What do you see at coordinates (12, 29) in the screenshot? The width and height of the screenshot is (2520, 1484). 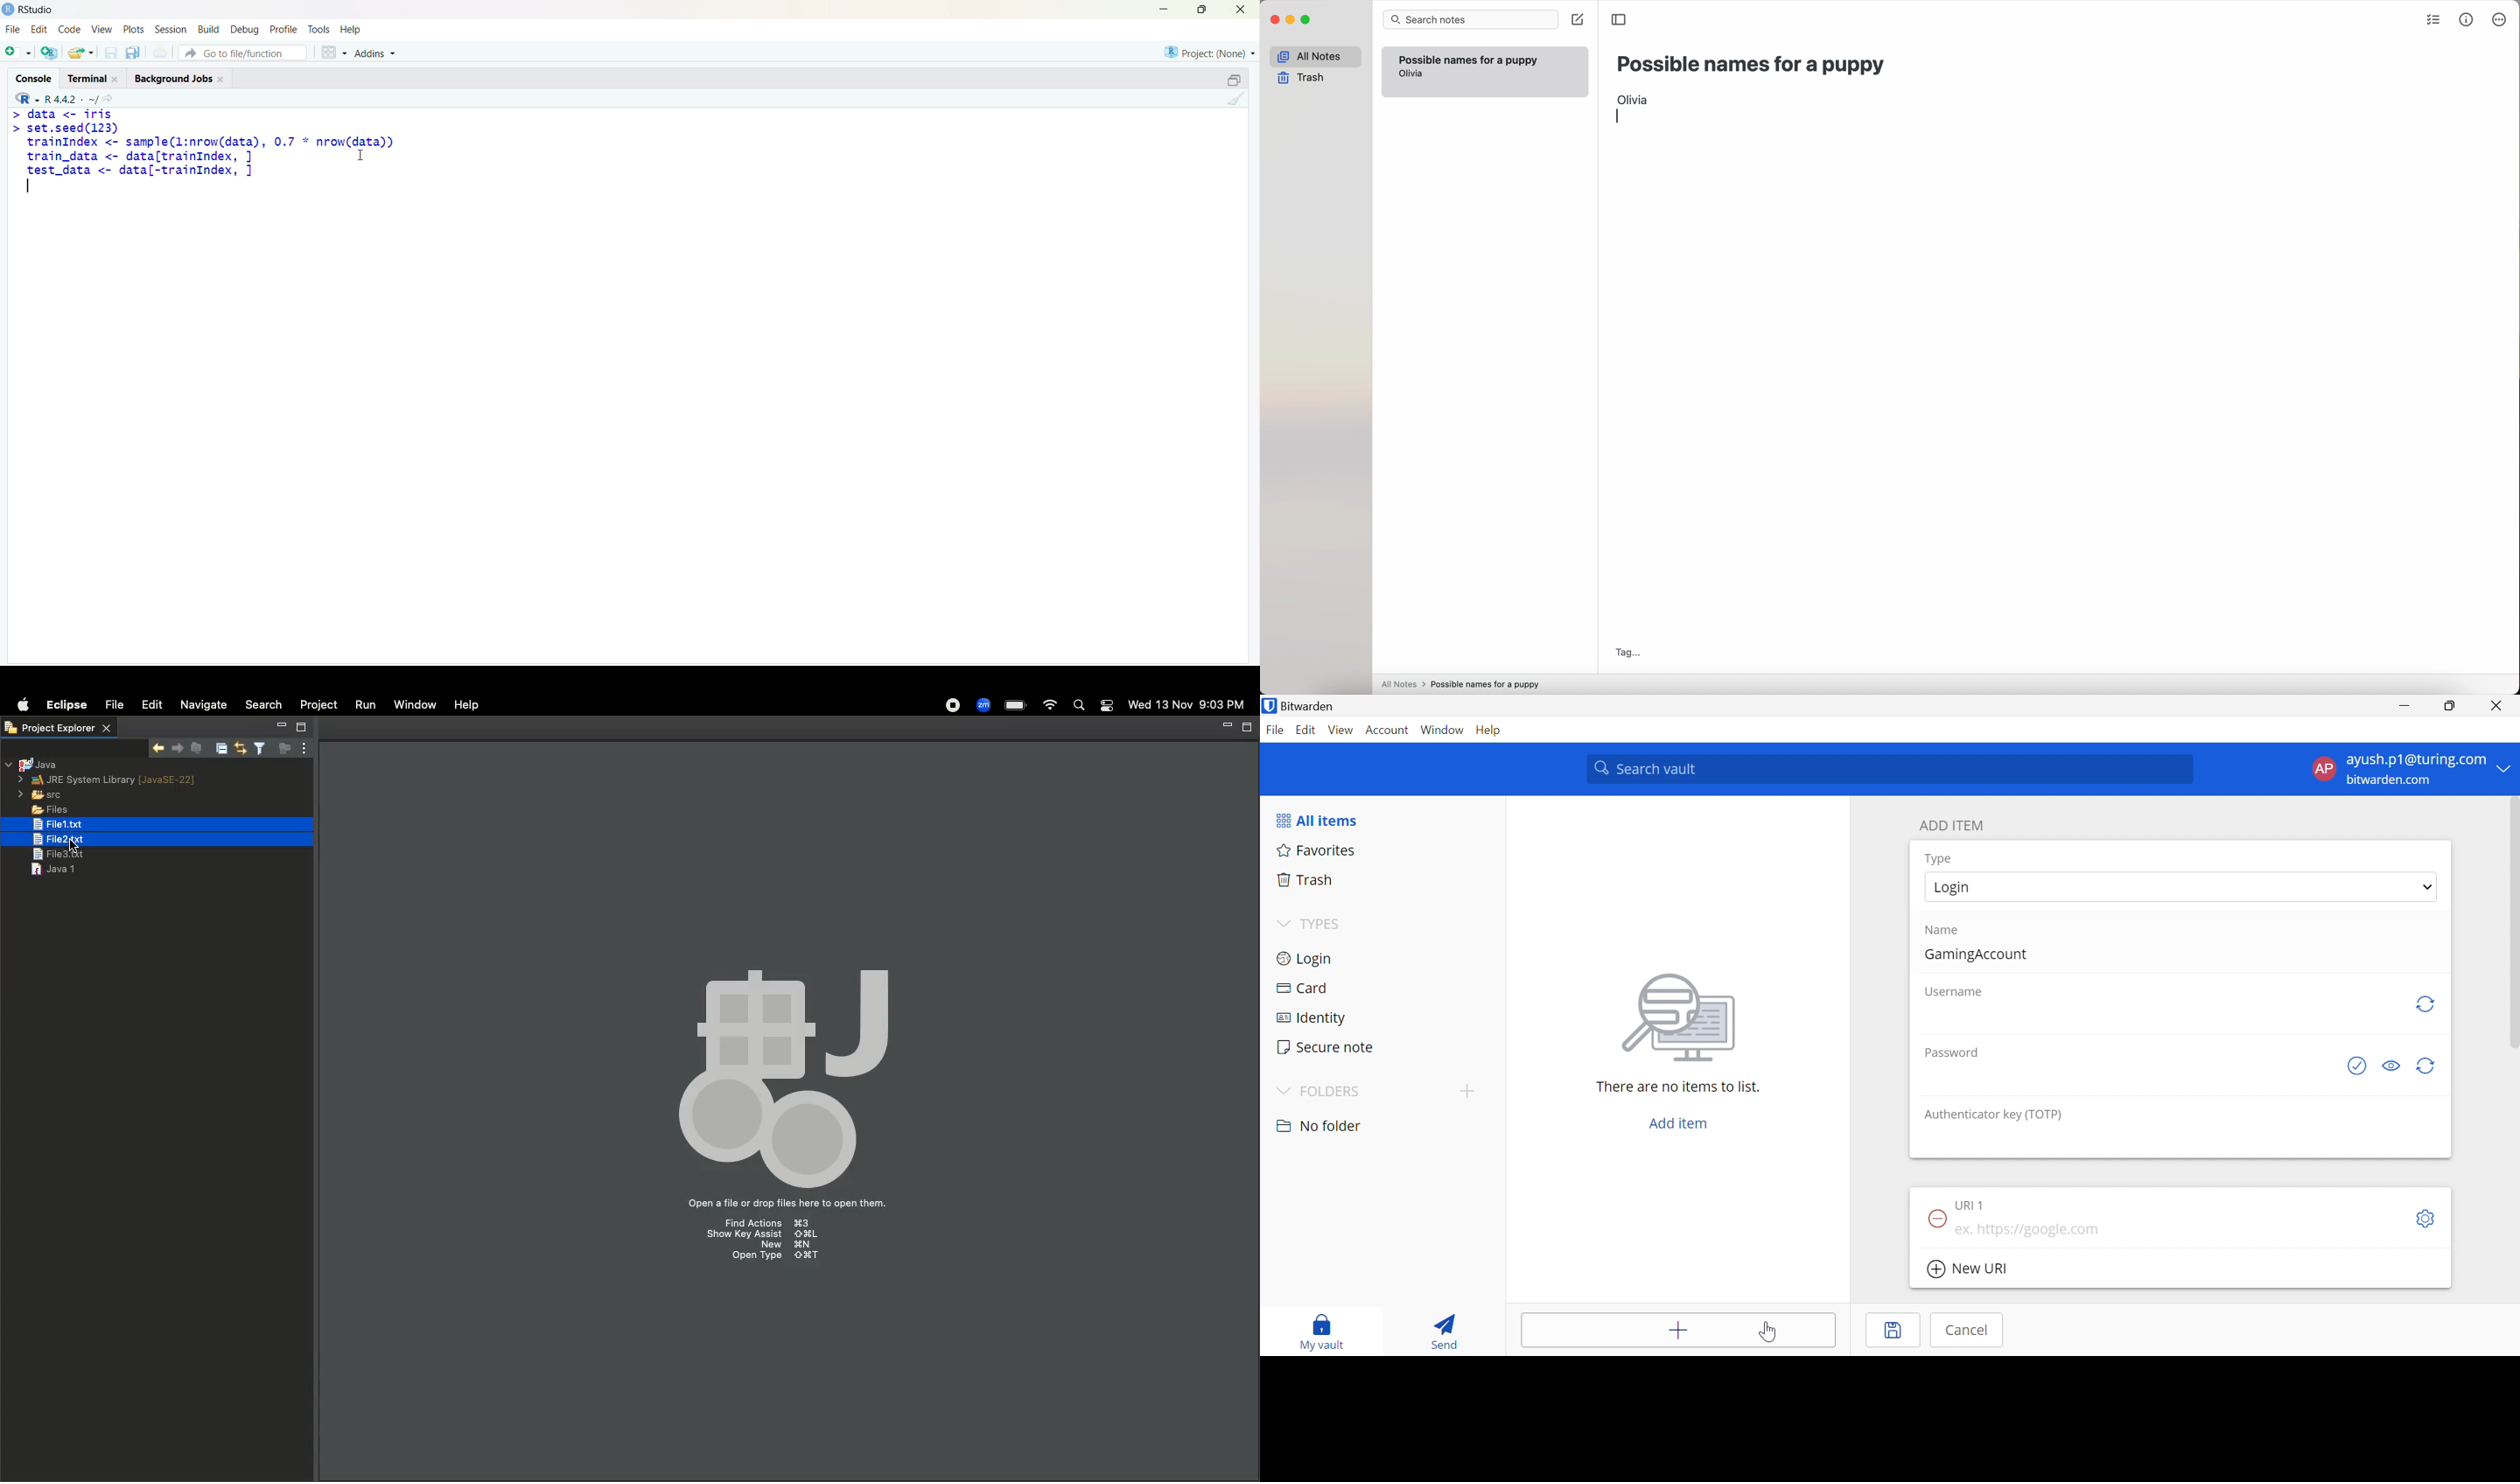 I see `File` at bounding box center [12, 29].